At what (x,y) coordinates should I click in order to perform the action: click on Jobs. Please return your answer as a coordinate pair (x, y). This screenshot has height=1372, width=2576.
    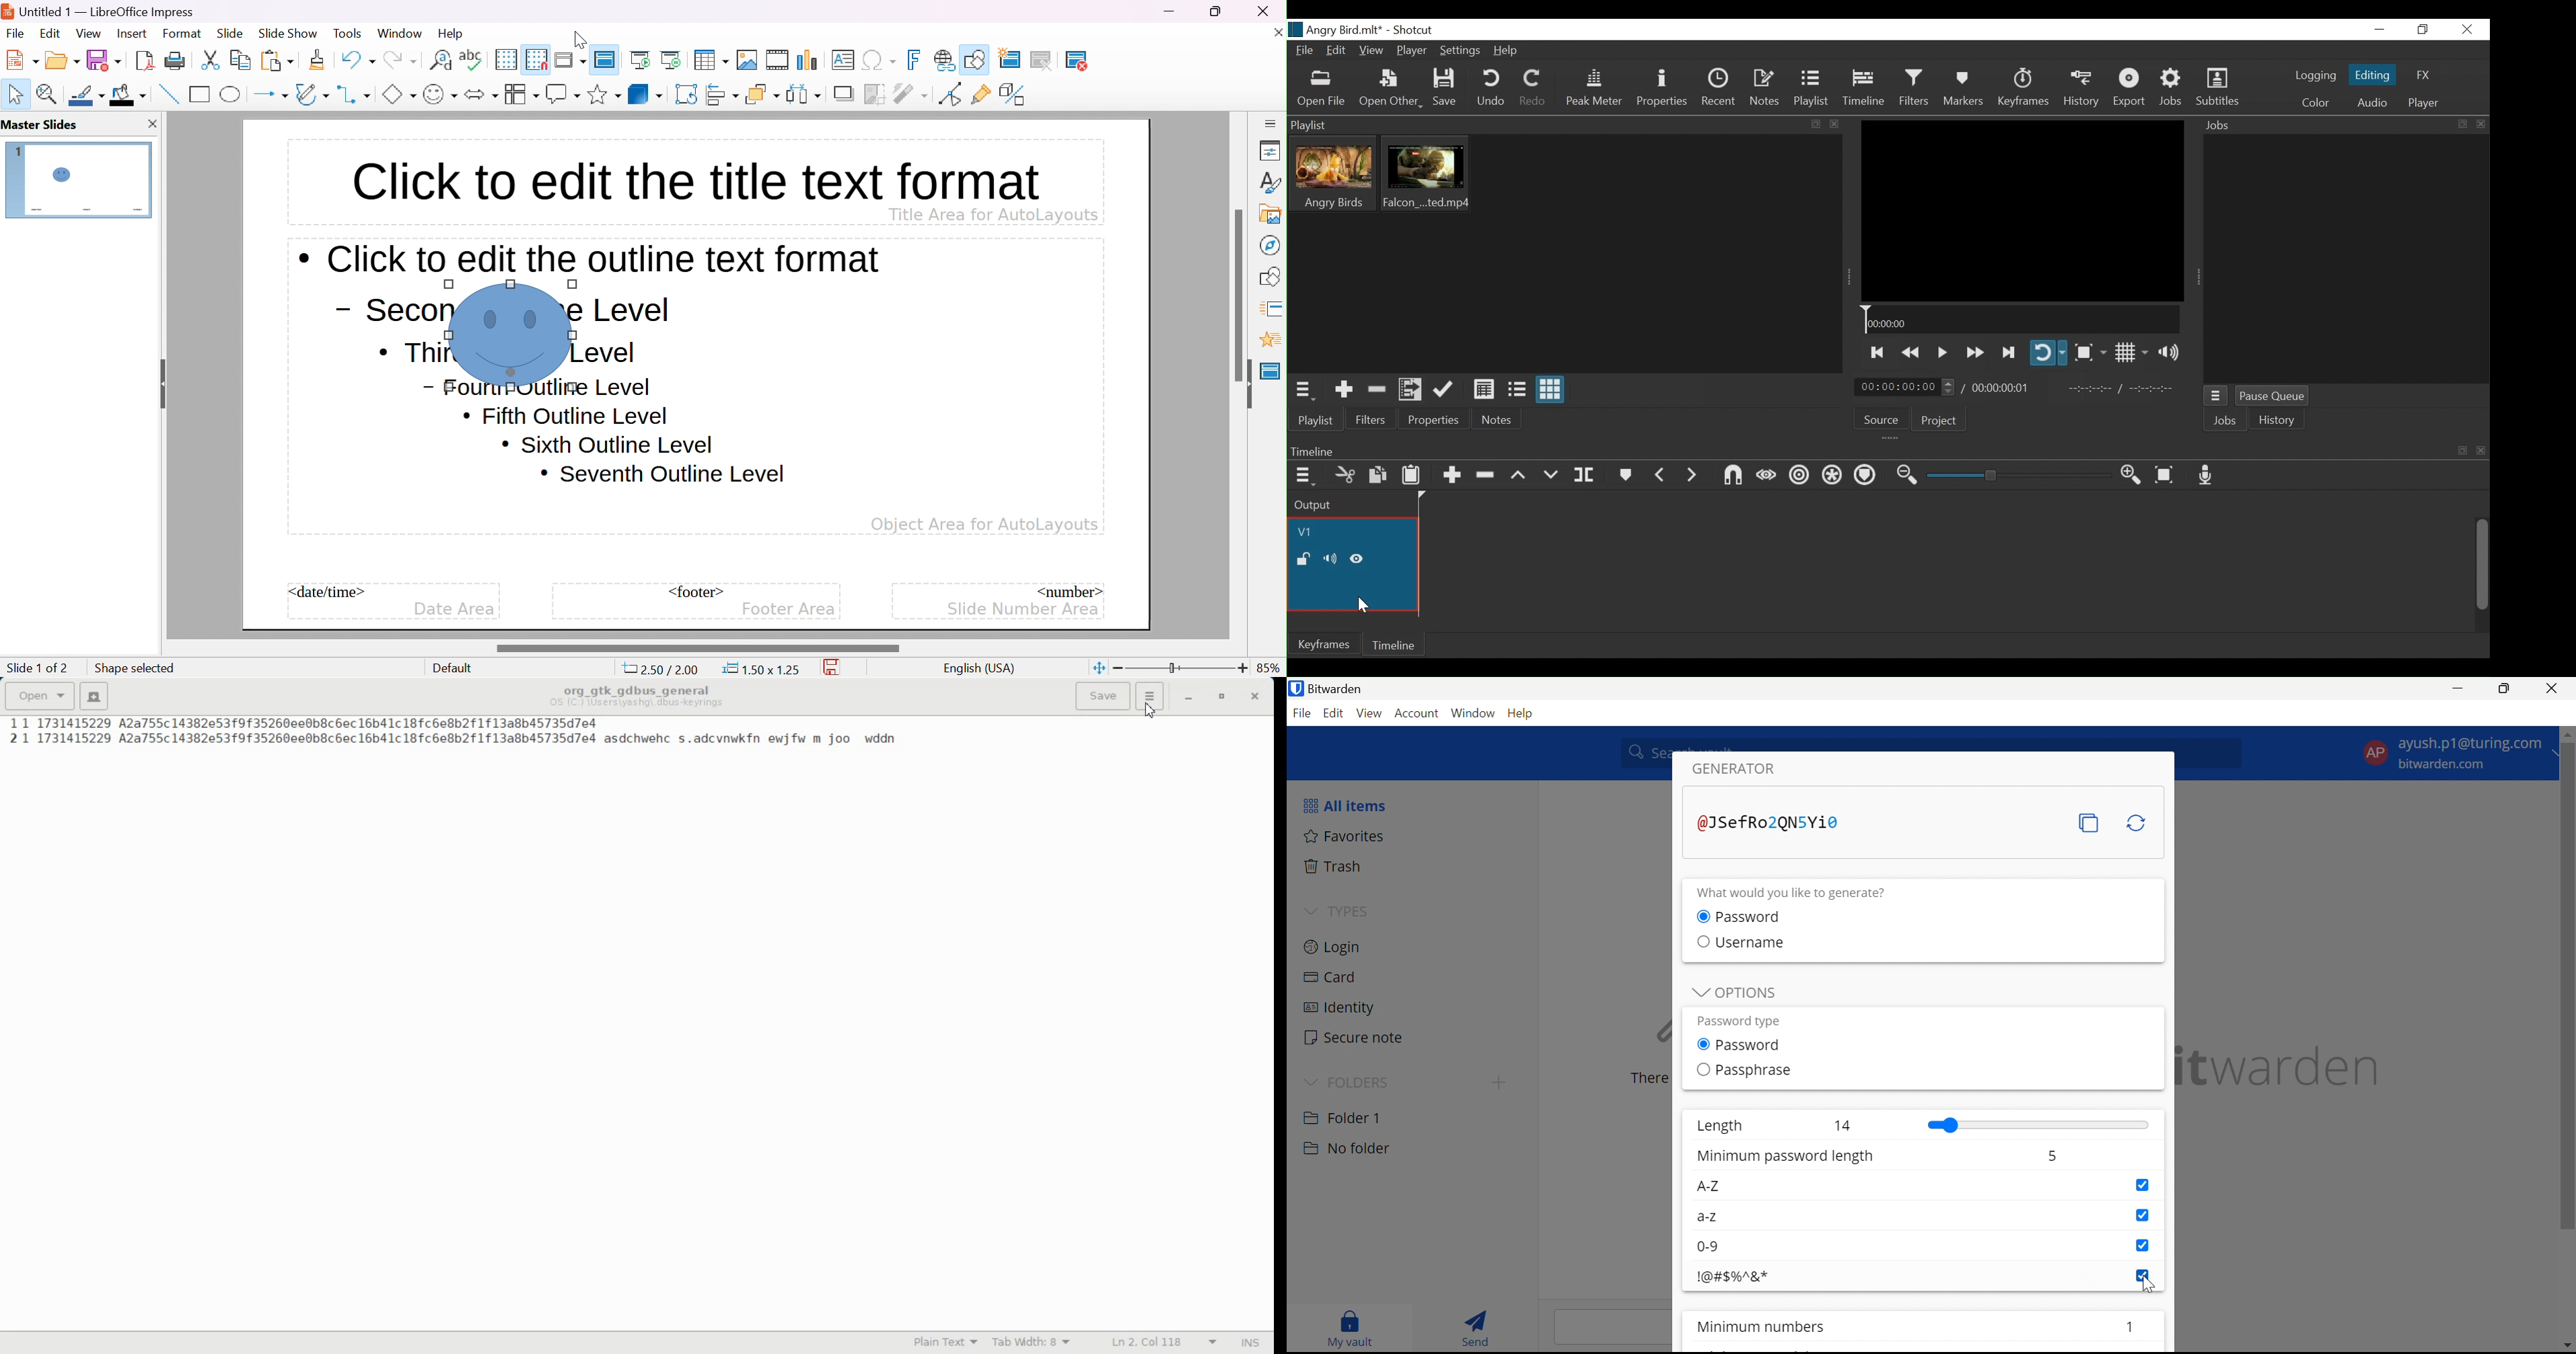
    Looking at the image, I should click on (2225, 421).